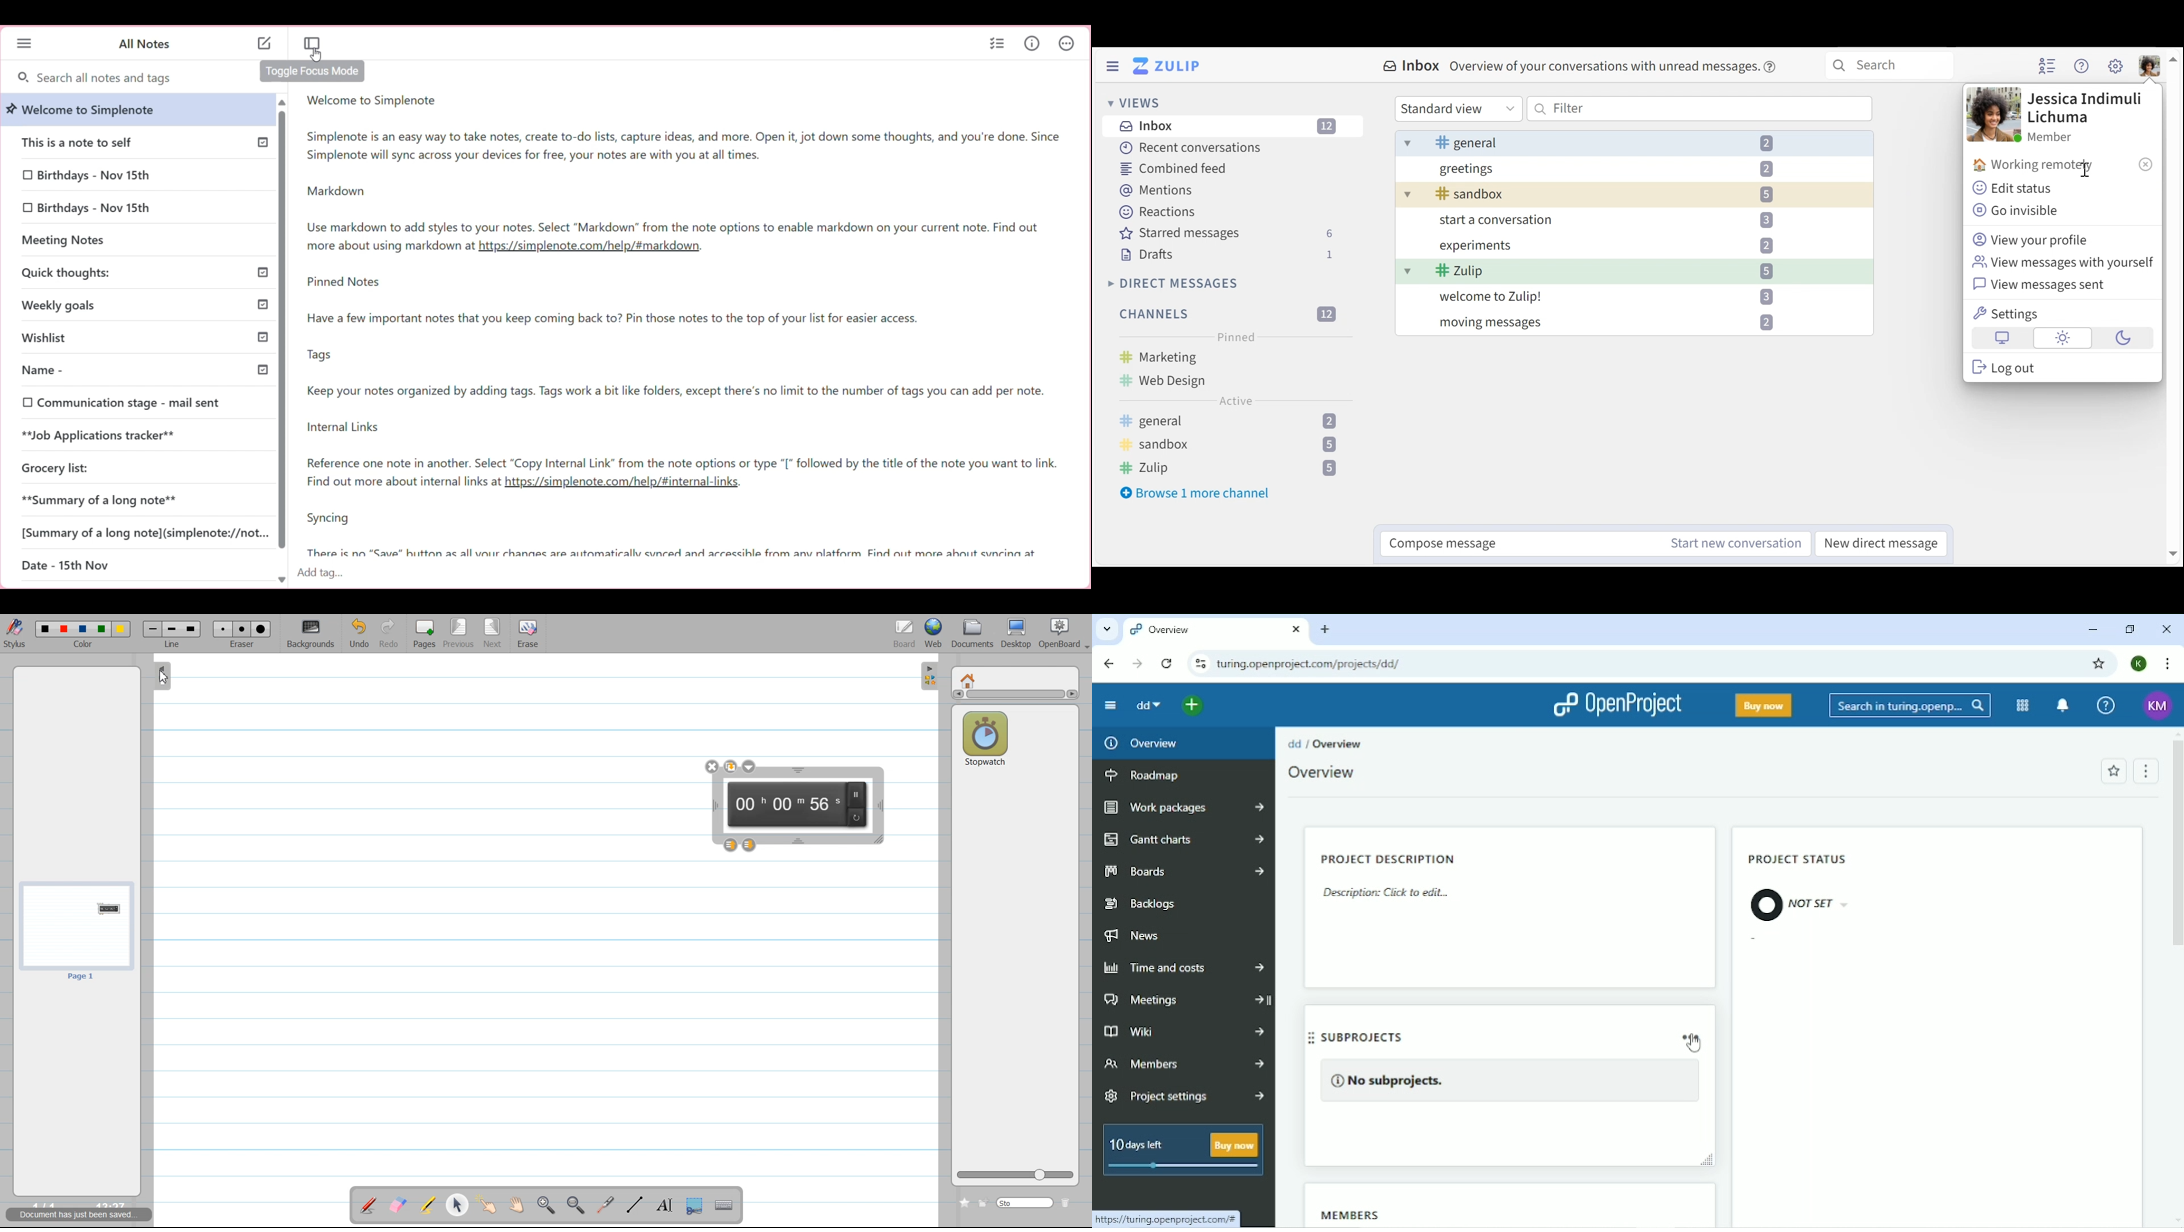 The image size is (2184, 1232). What do you see at coordinates (682, 372) in the screenshot?
I see `Pinned notes-note2` at bounding box center [682, 372].